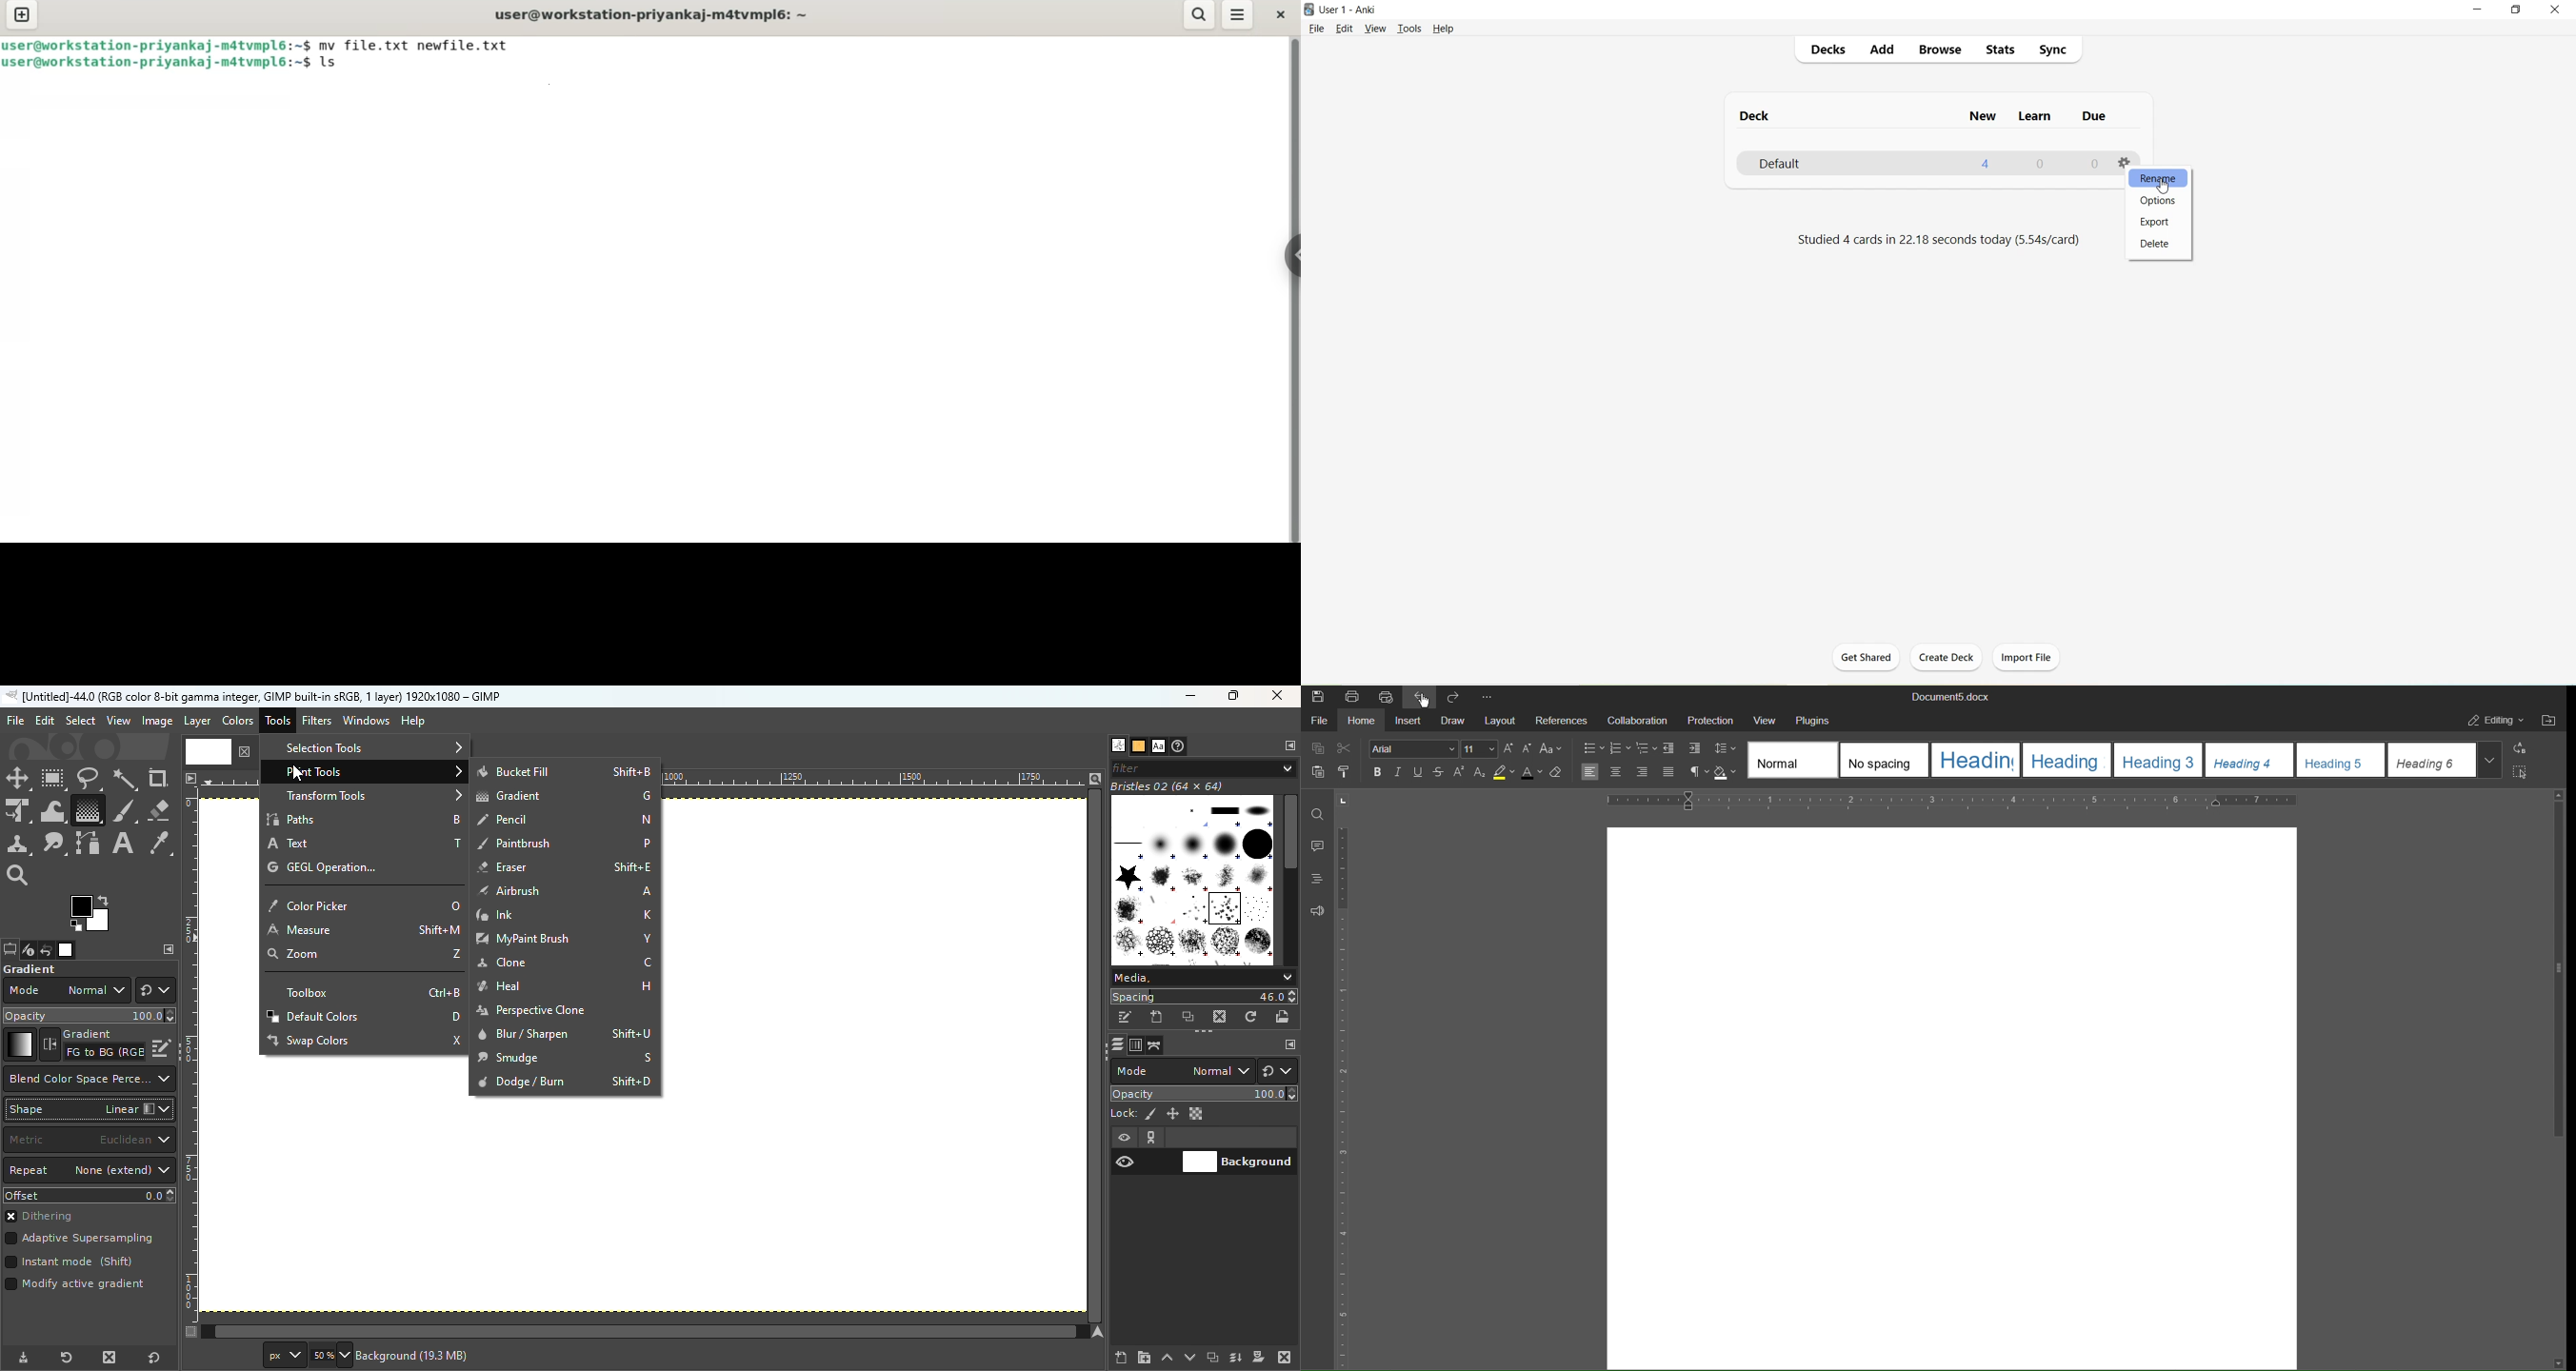 This screenshot has height=1372, width=2576. I want to click on Delete, so click(2159, 244).